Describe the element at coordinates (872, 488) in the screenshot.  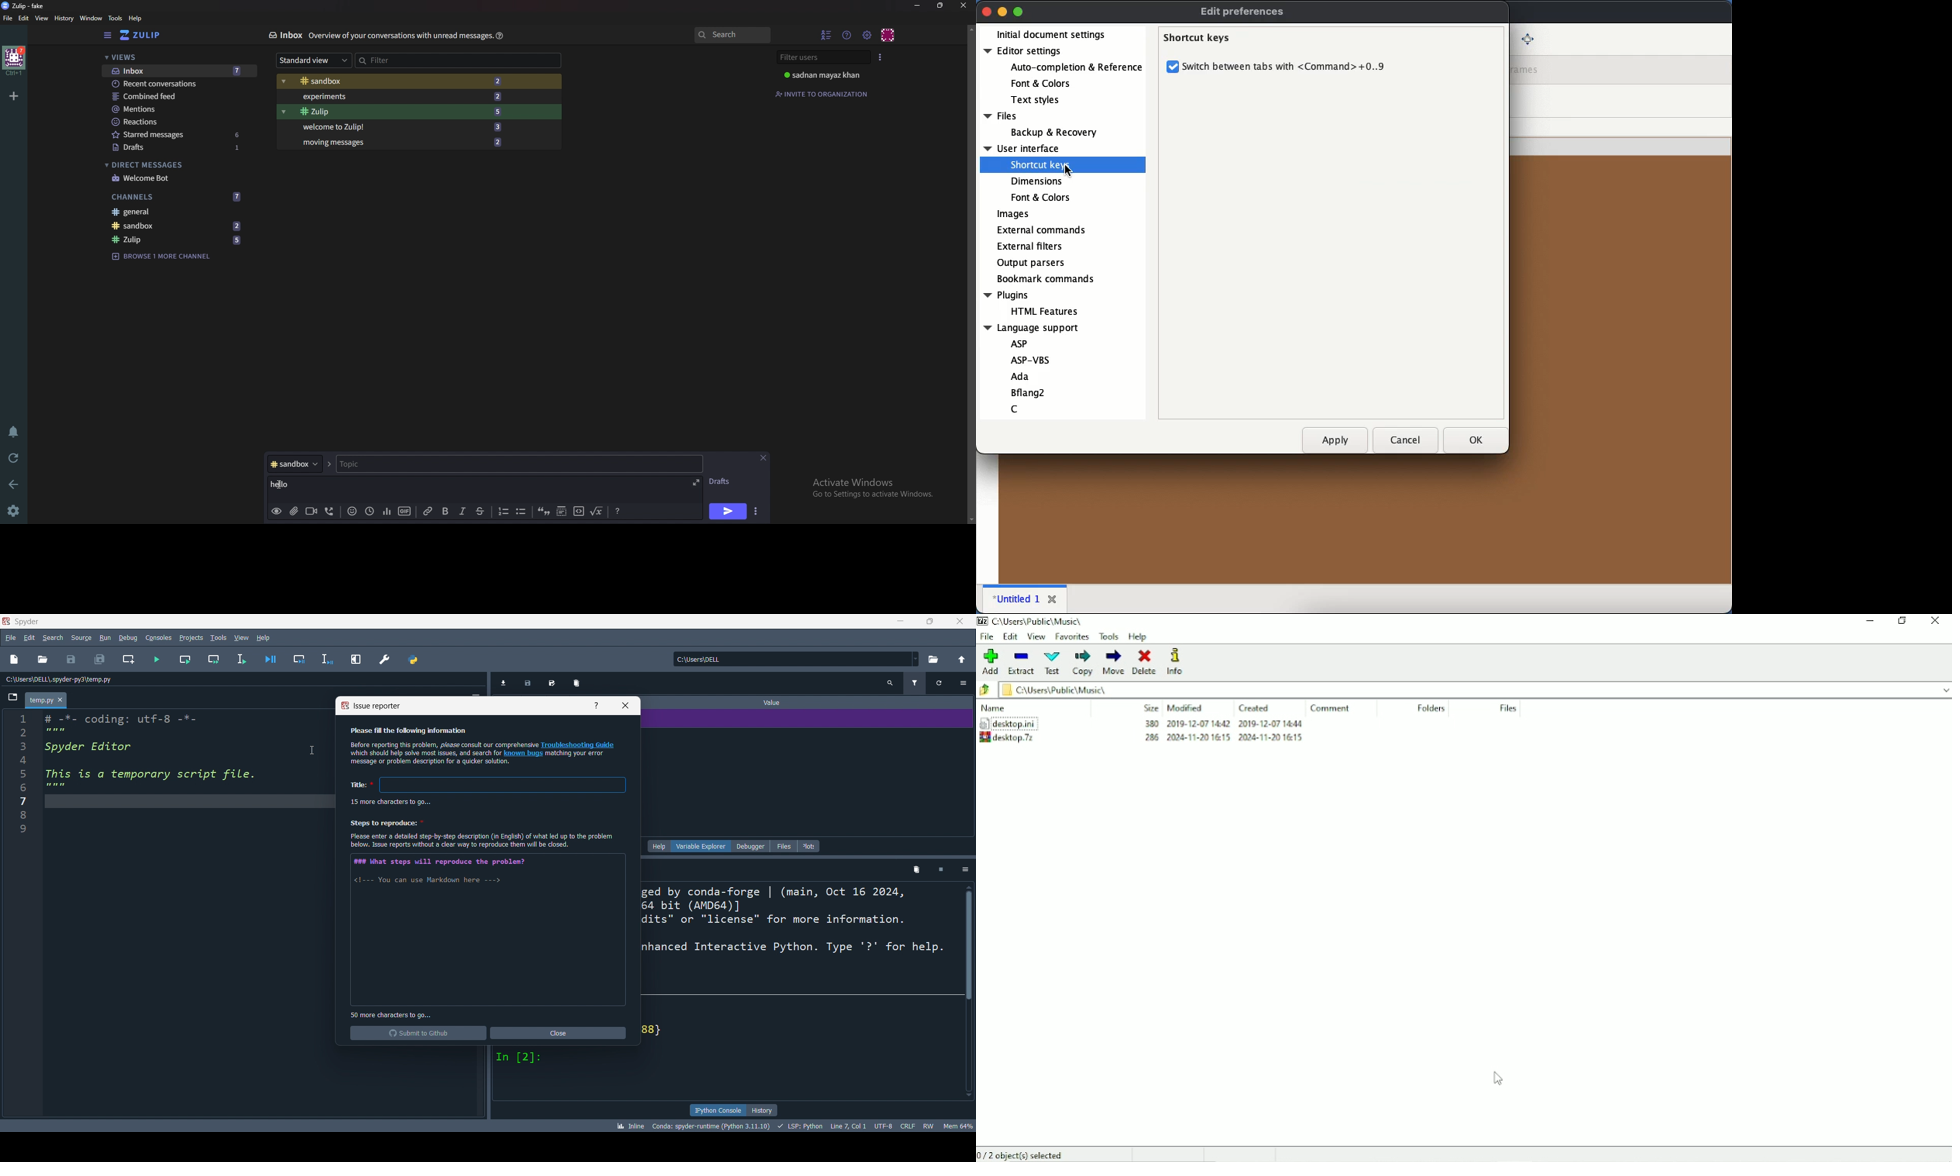
I see `Activate Windows
Go to Settings to activate Windows.` at that location.